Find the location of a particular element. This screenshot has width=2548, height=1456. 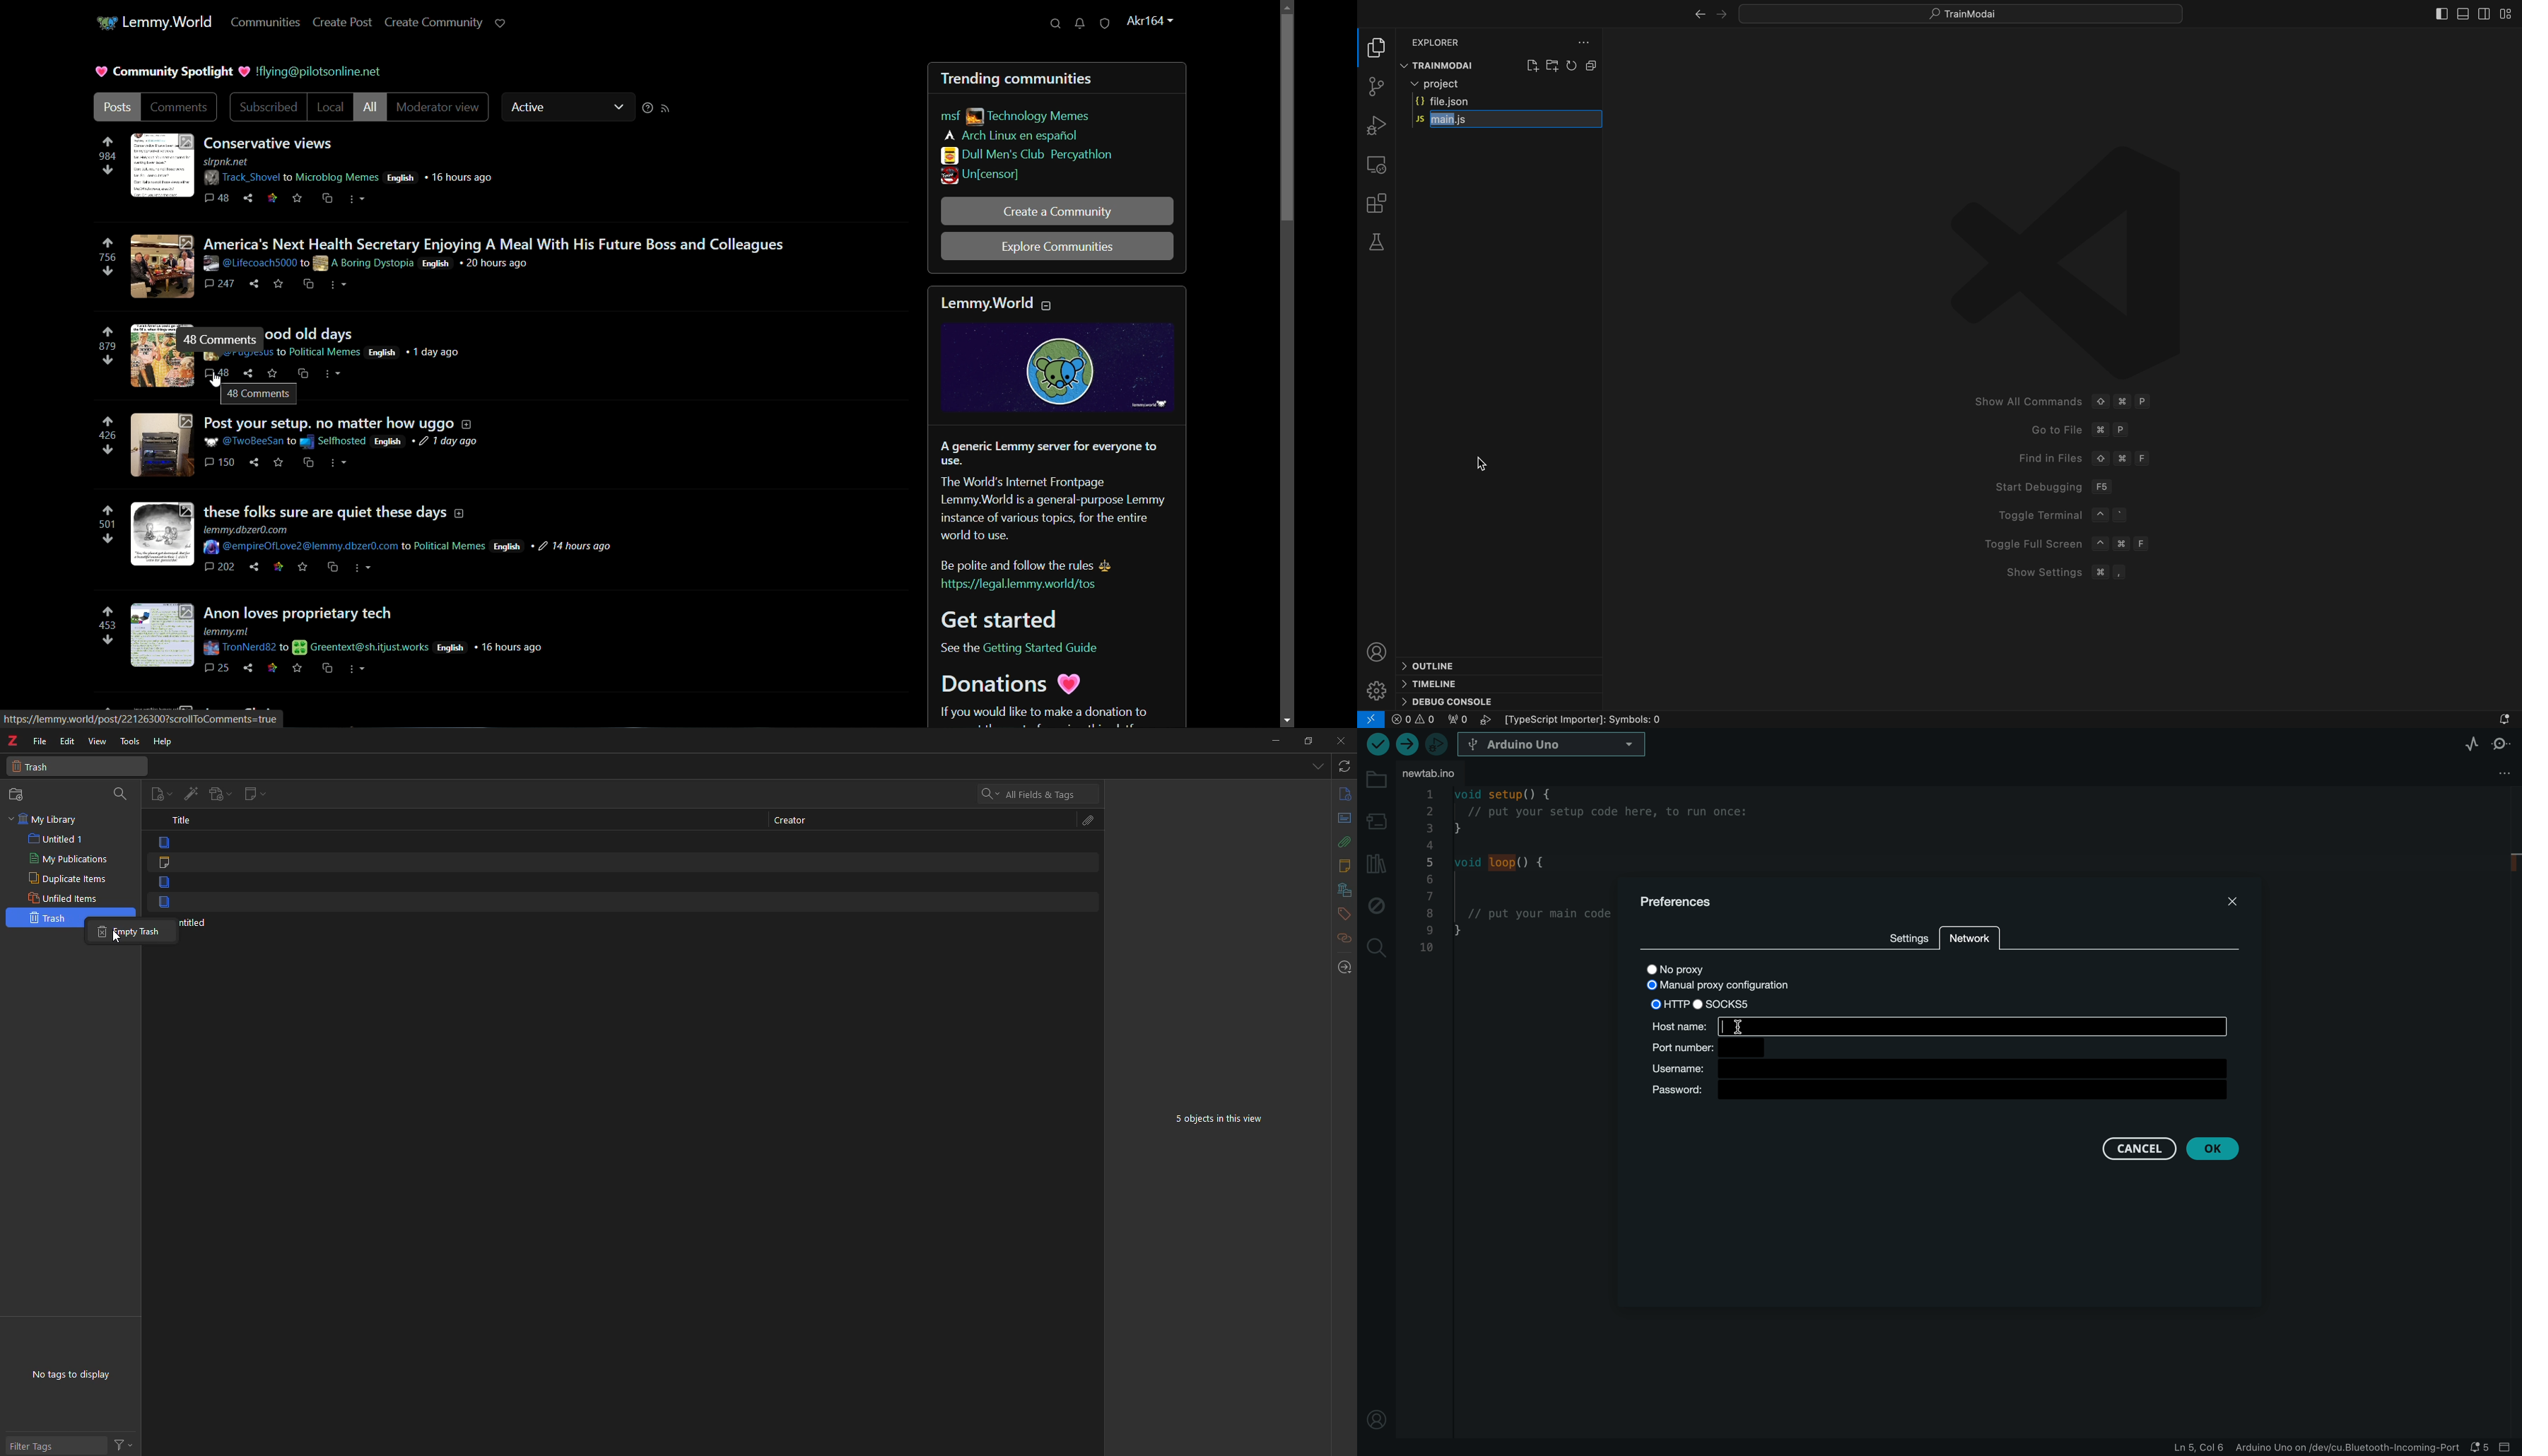

tags is located at coordinates (1343, 913).